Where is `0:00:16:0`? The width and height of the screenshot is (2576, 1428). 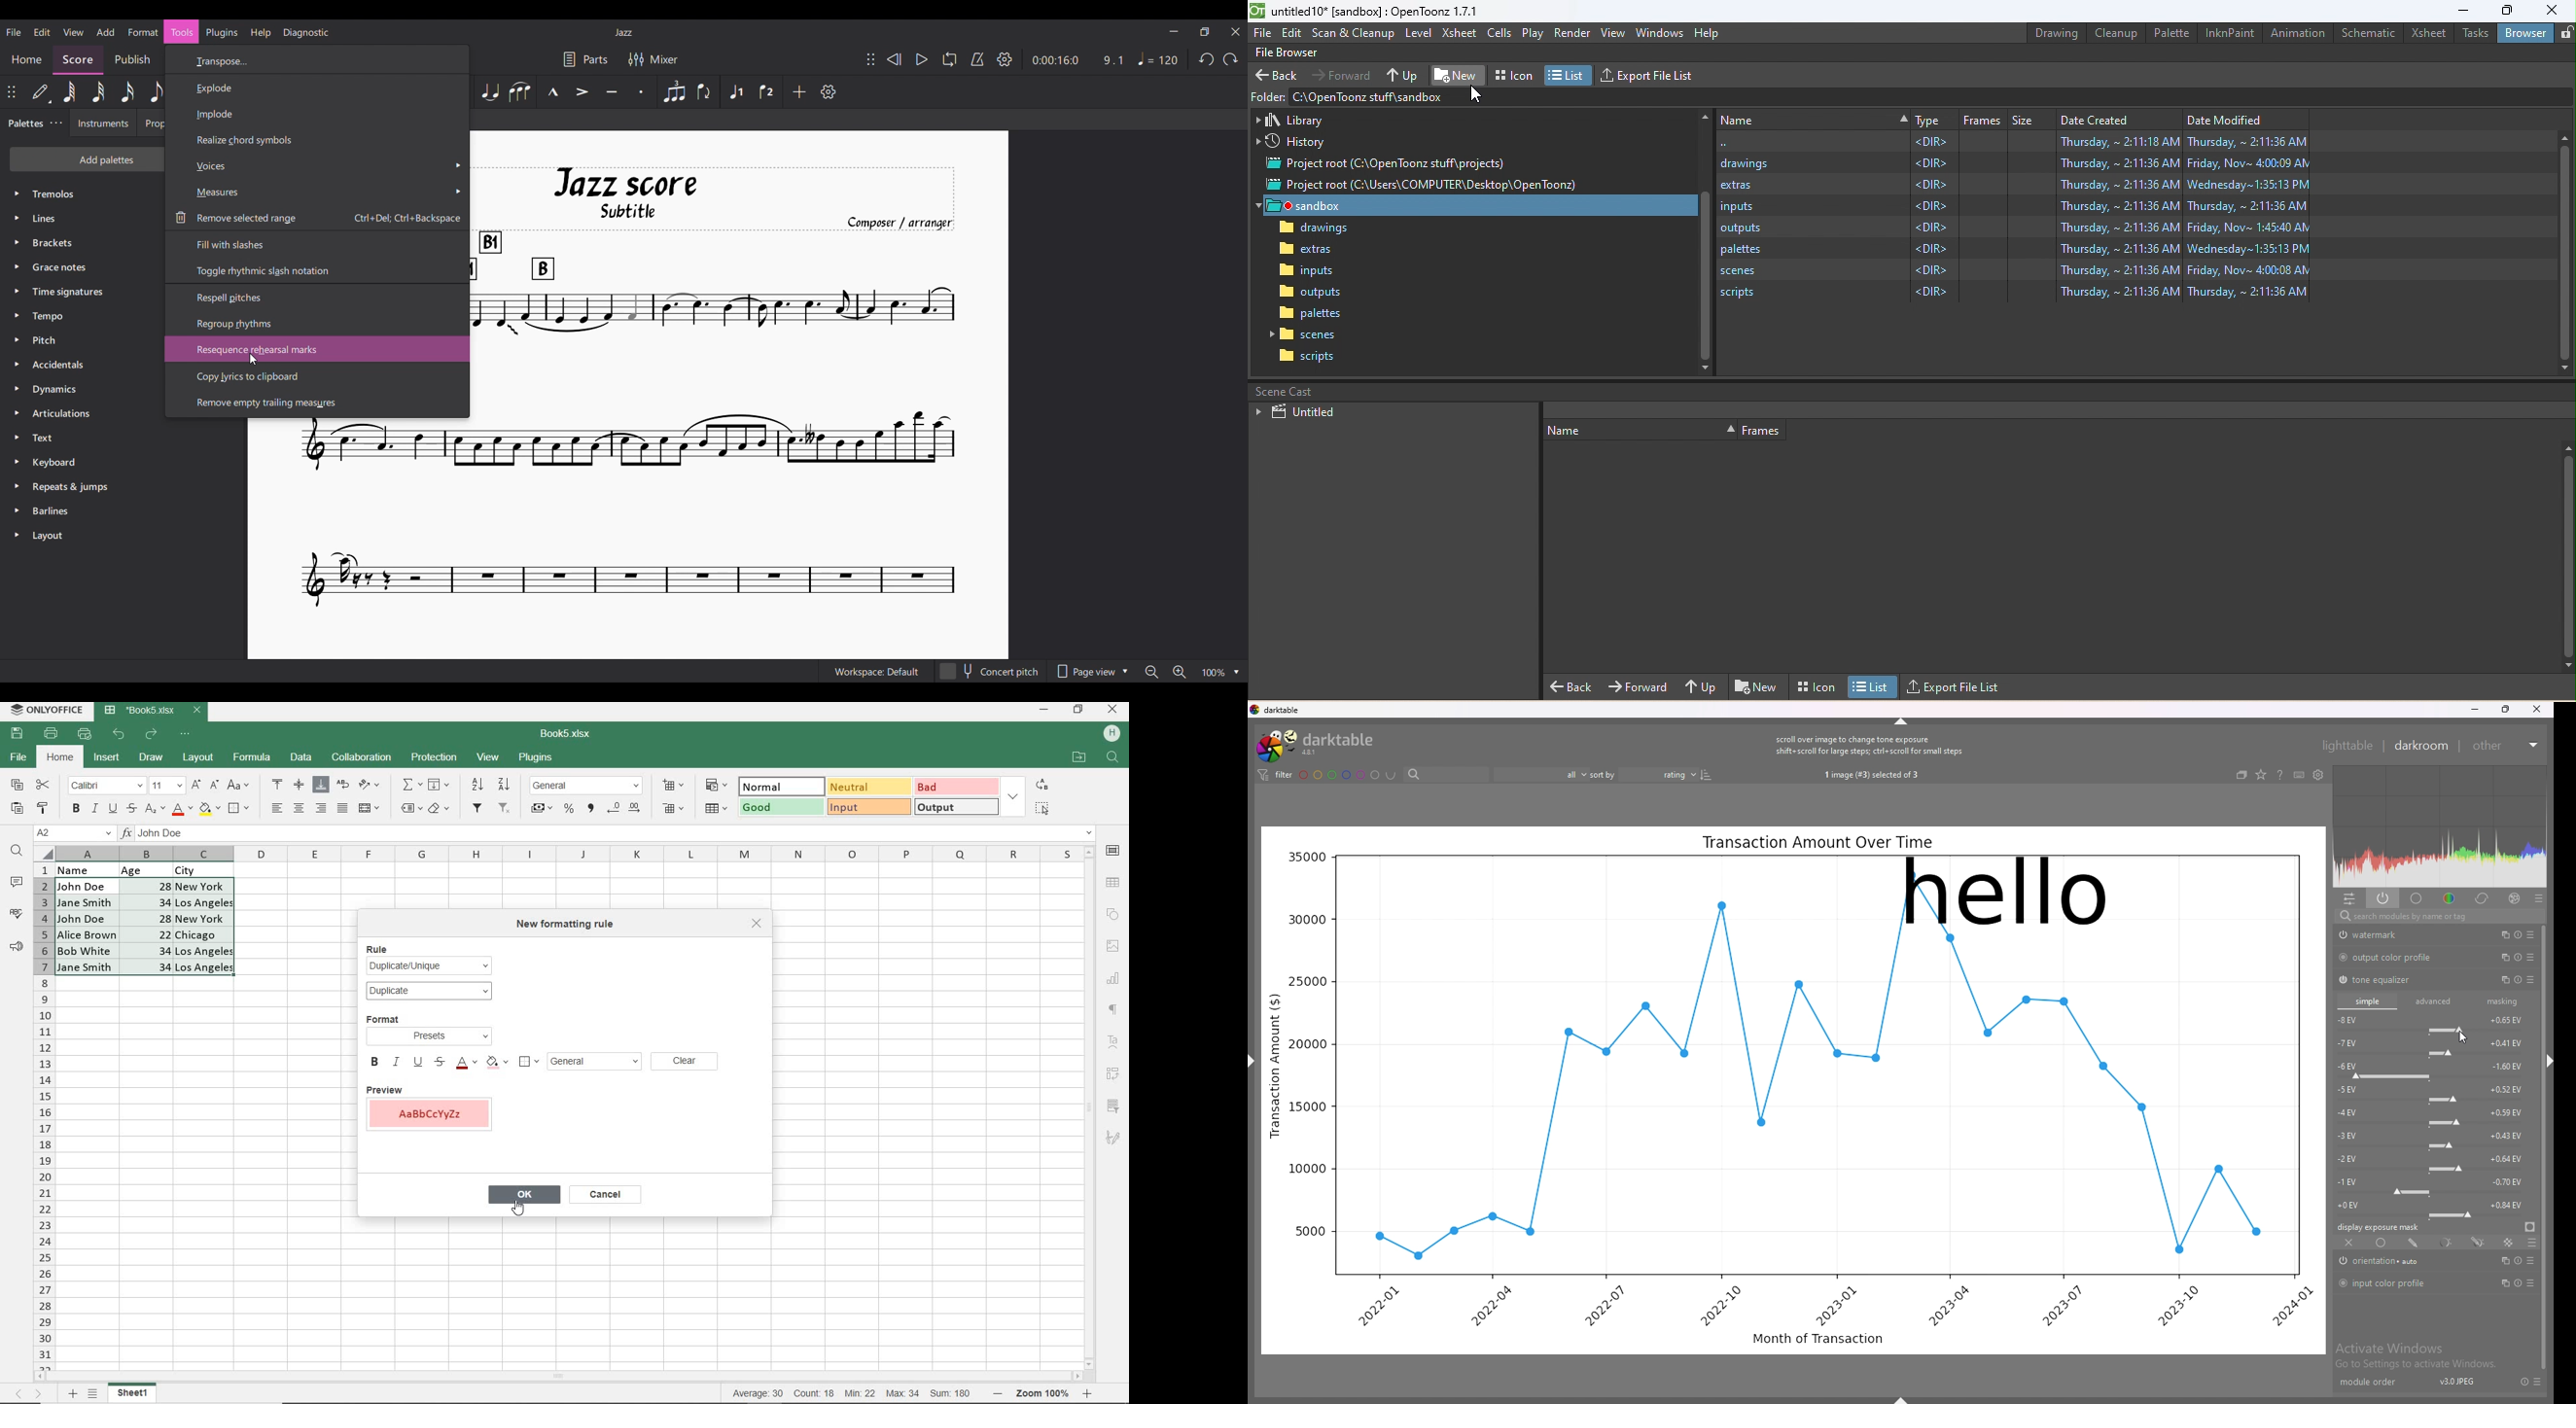 0:00:16:0 is located at coordinates (1056, 60).